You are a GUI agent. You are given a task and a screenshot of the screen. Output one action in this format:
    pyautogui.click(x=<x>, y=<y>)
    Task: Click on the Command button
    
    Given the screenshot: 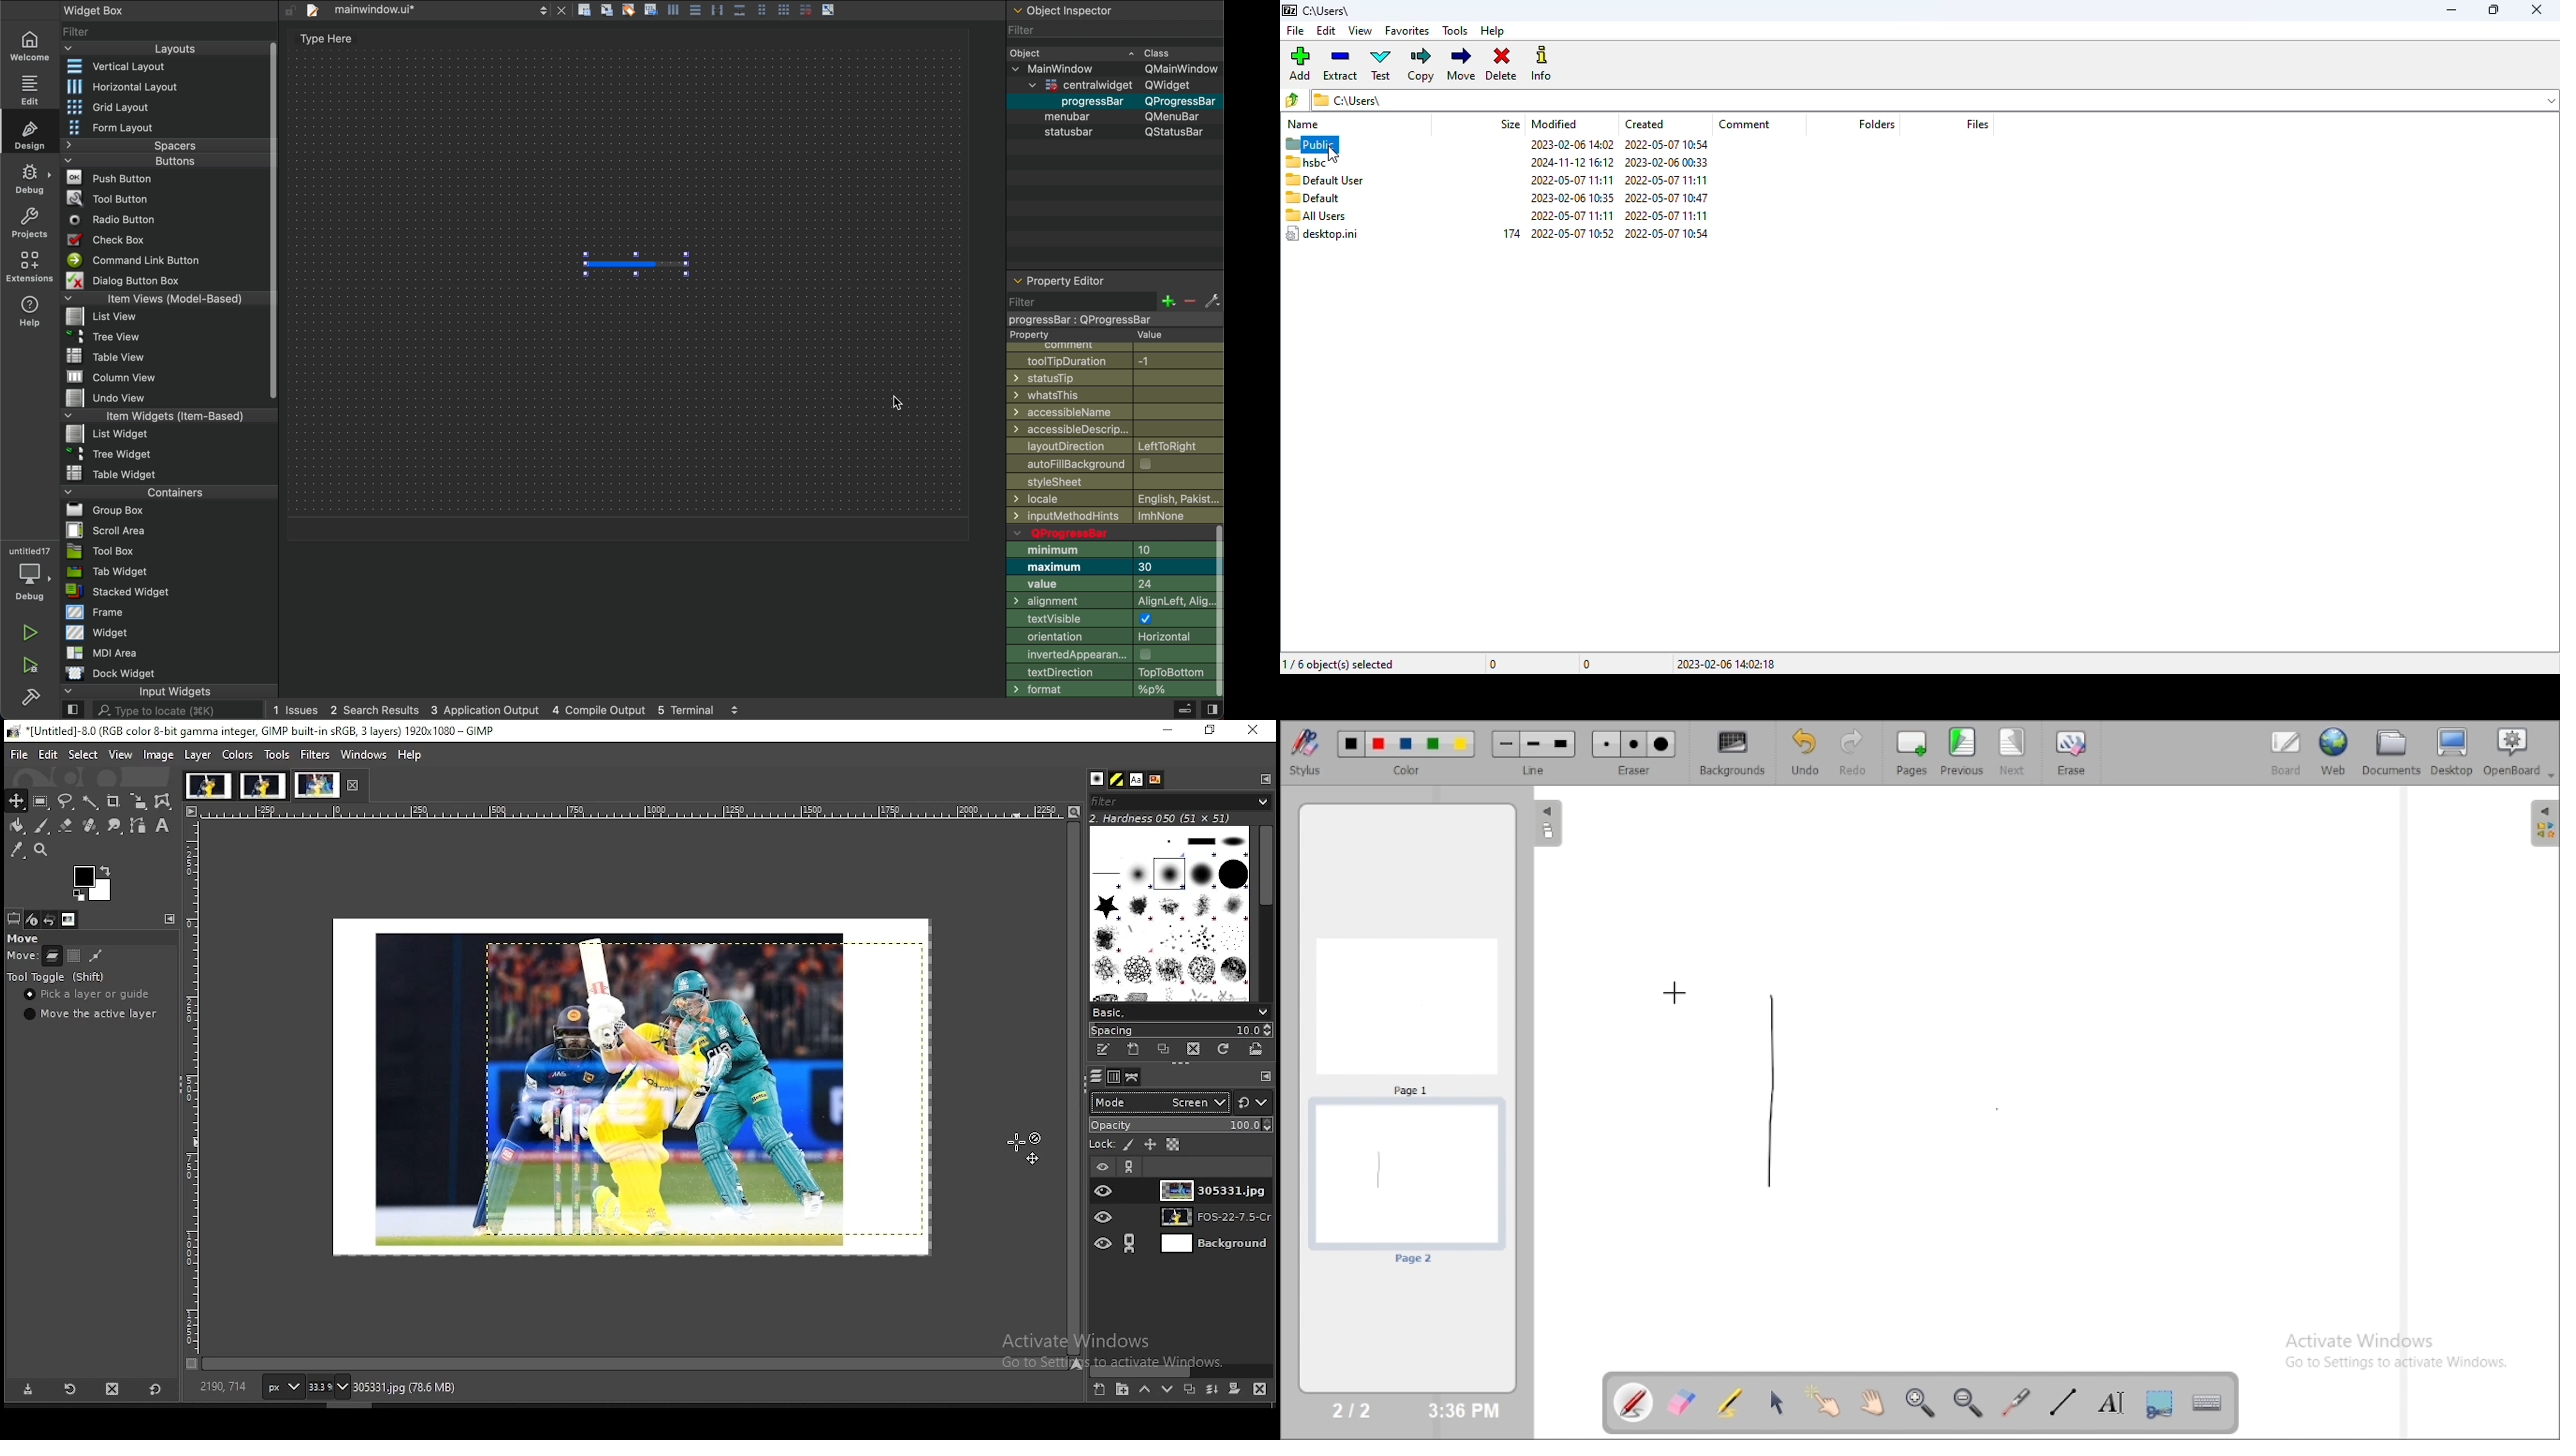 What is the action you would take?
    pyautogui.click(x=138, y=260)
    